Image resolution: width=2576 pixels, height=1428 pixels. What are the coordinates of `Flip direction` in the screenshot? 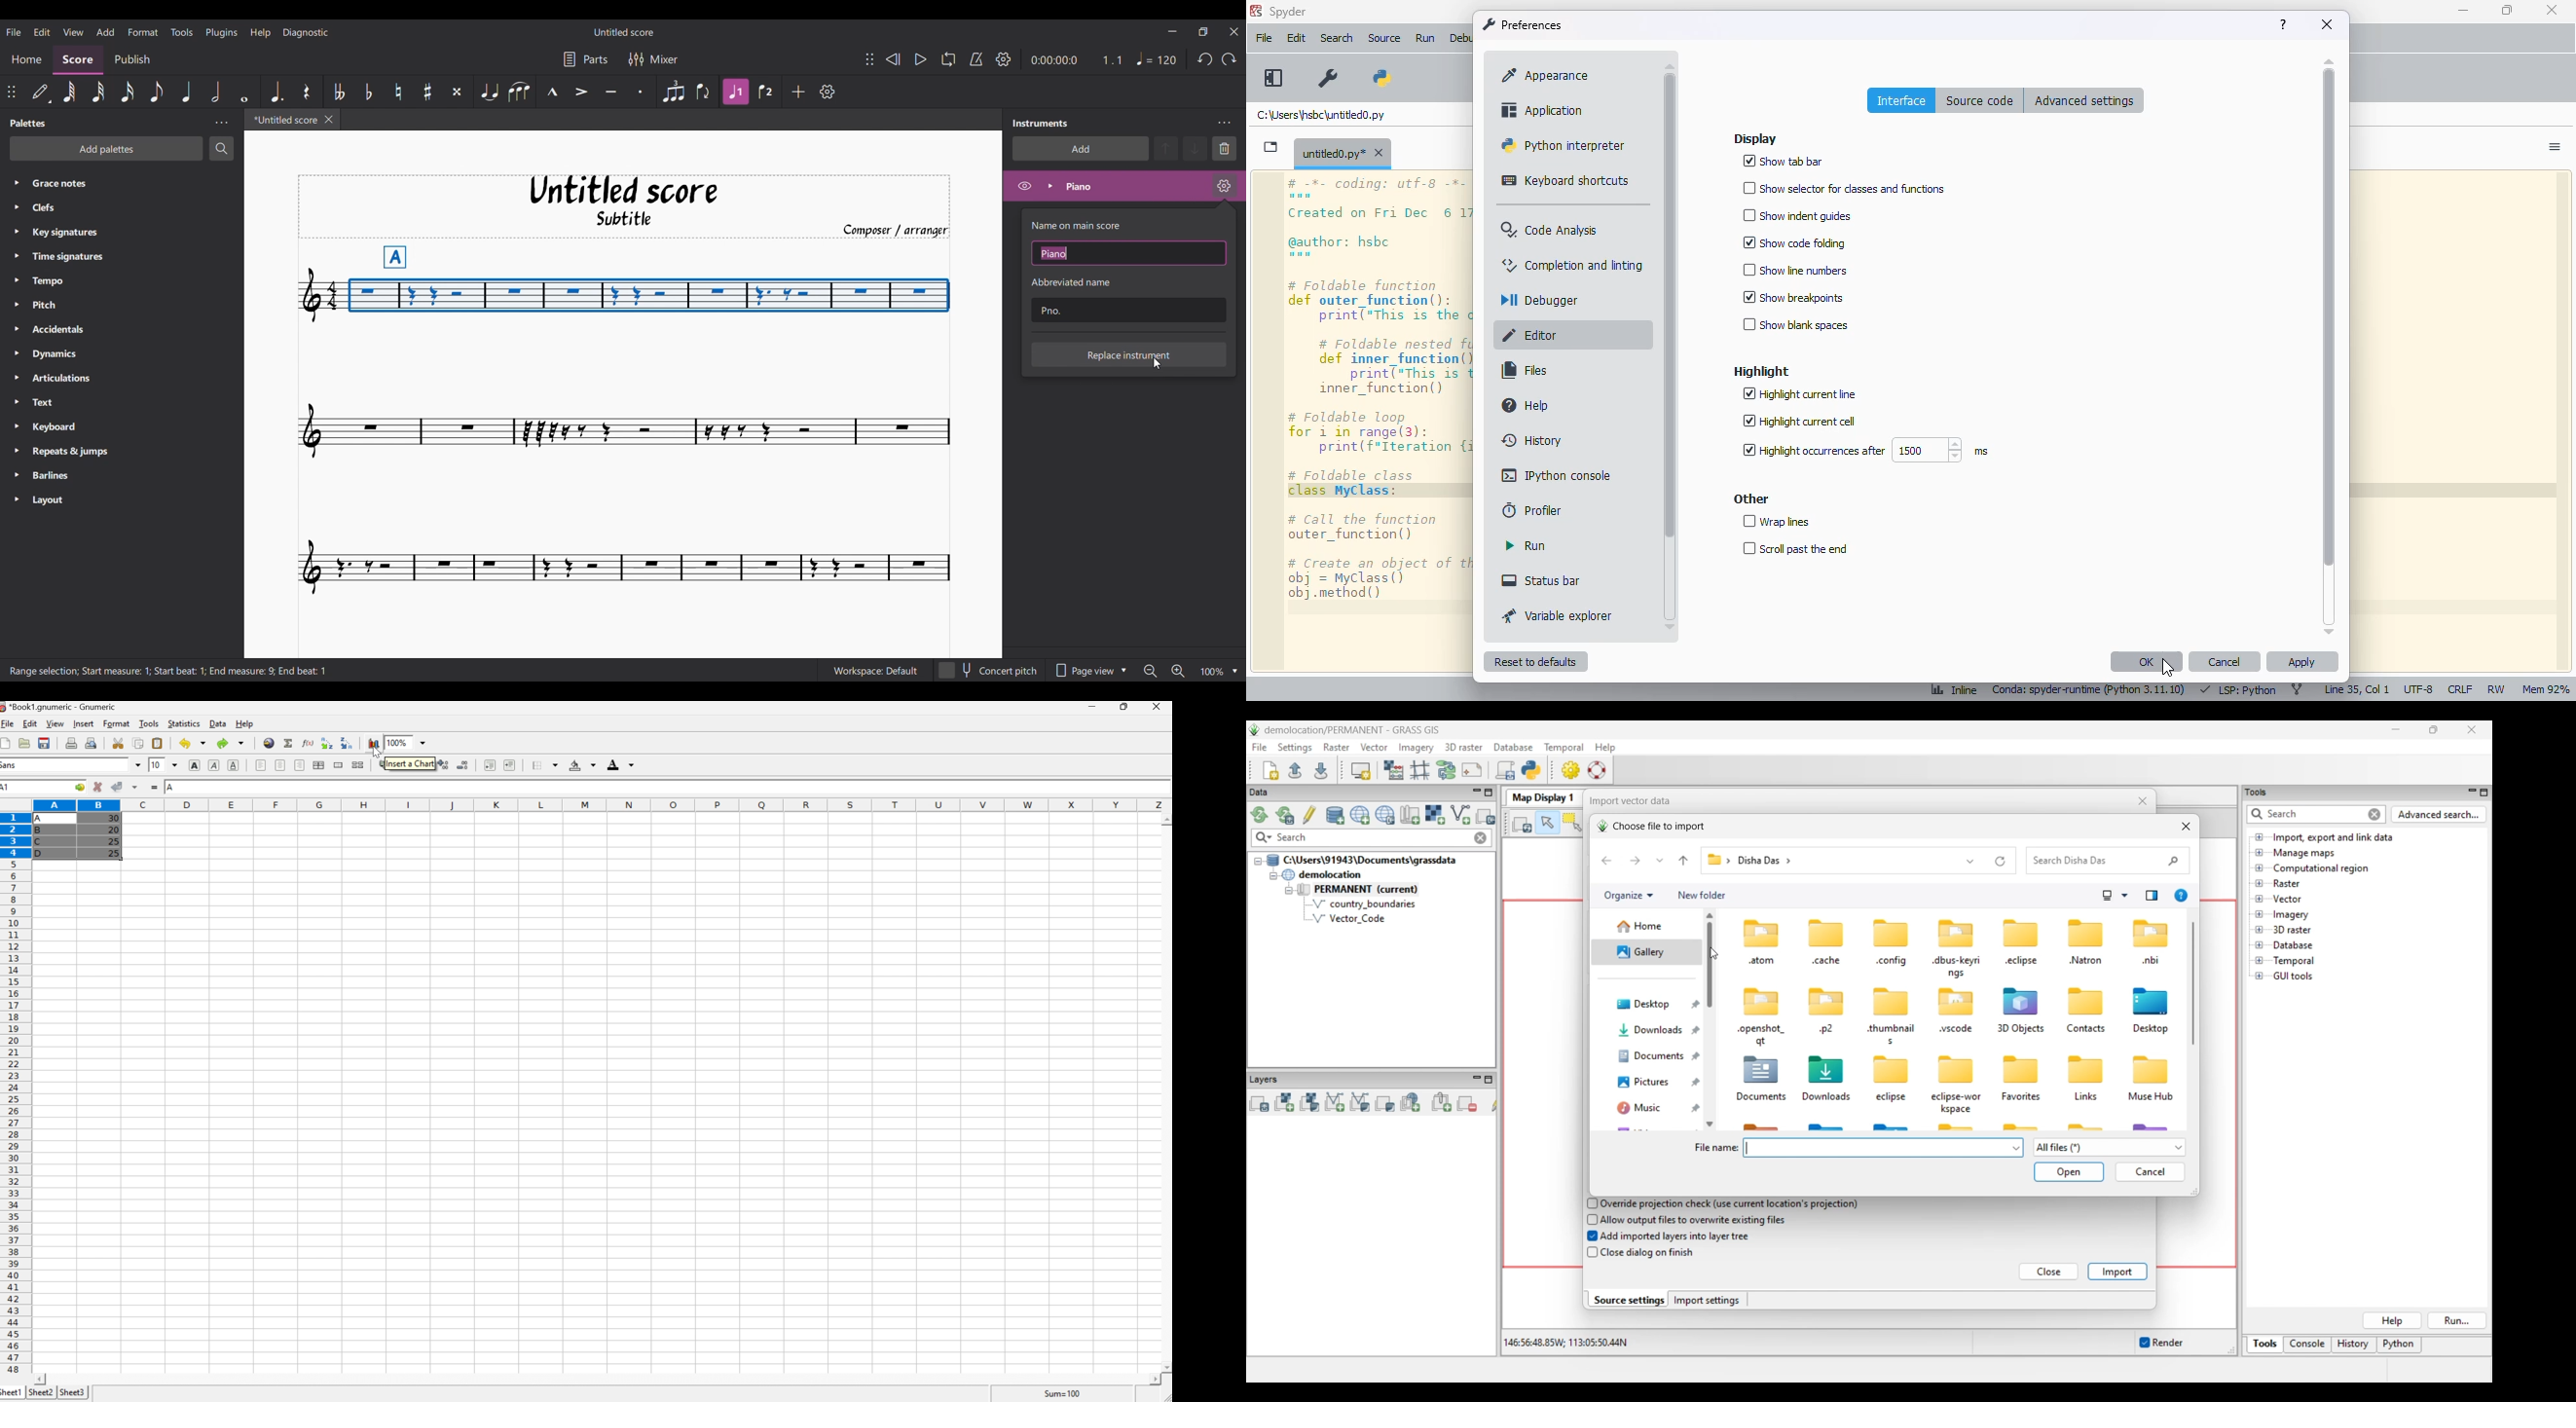 It's located at (703, 92).